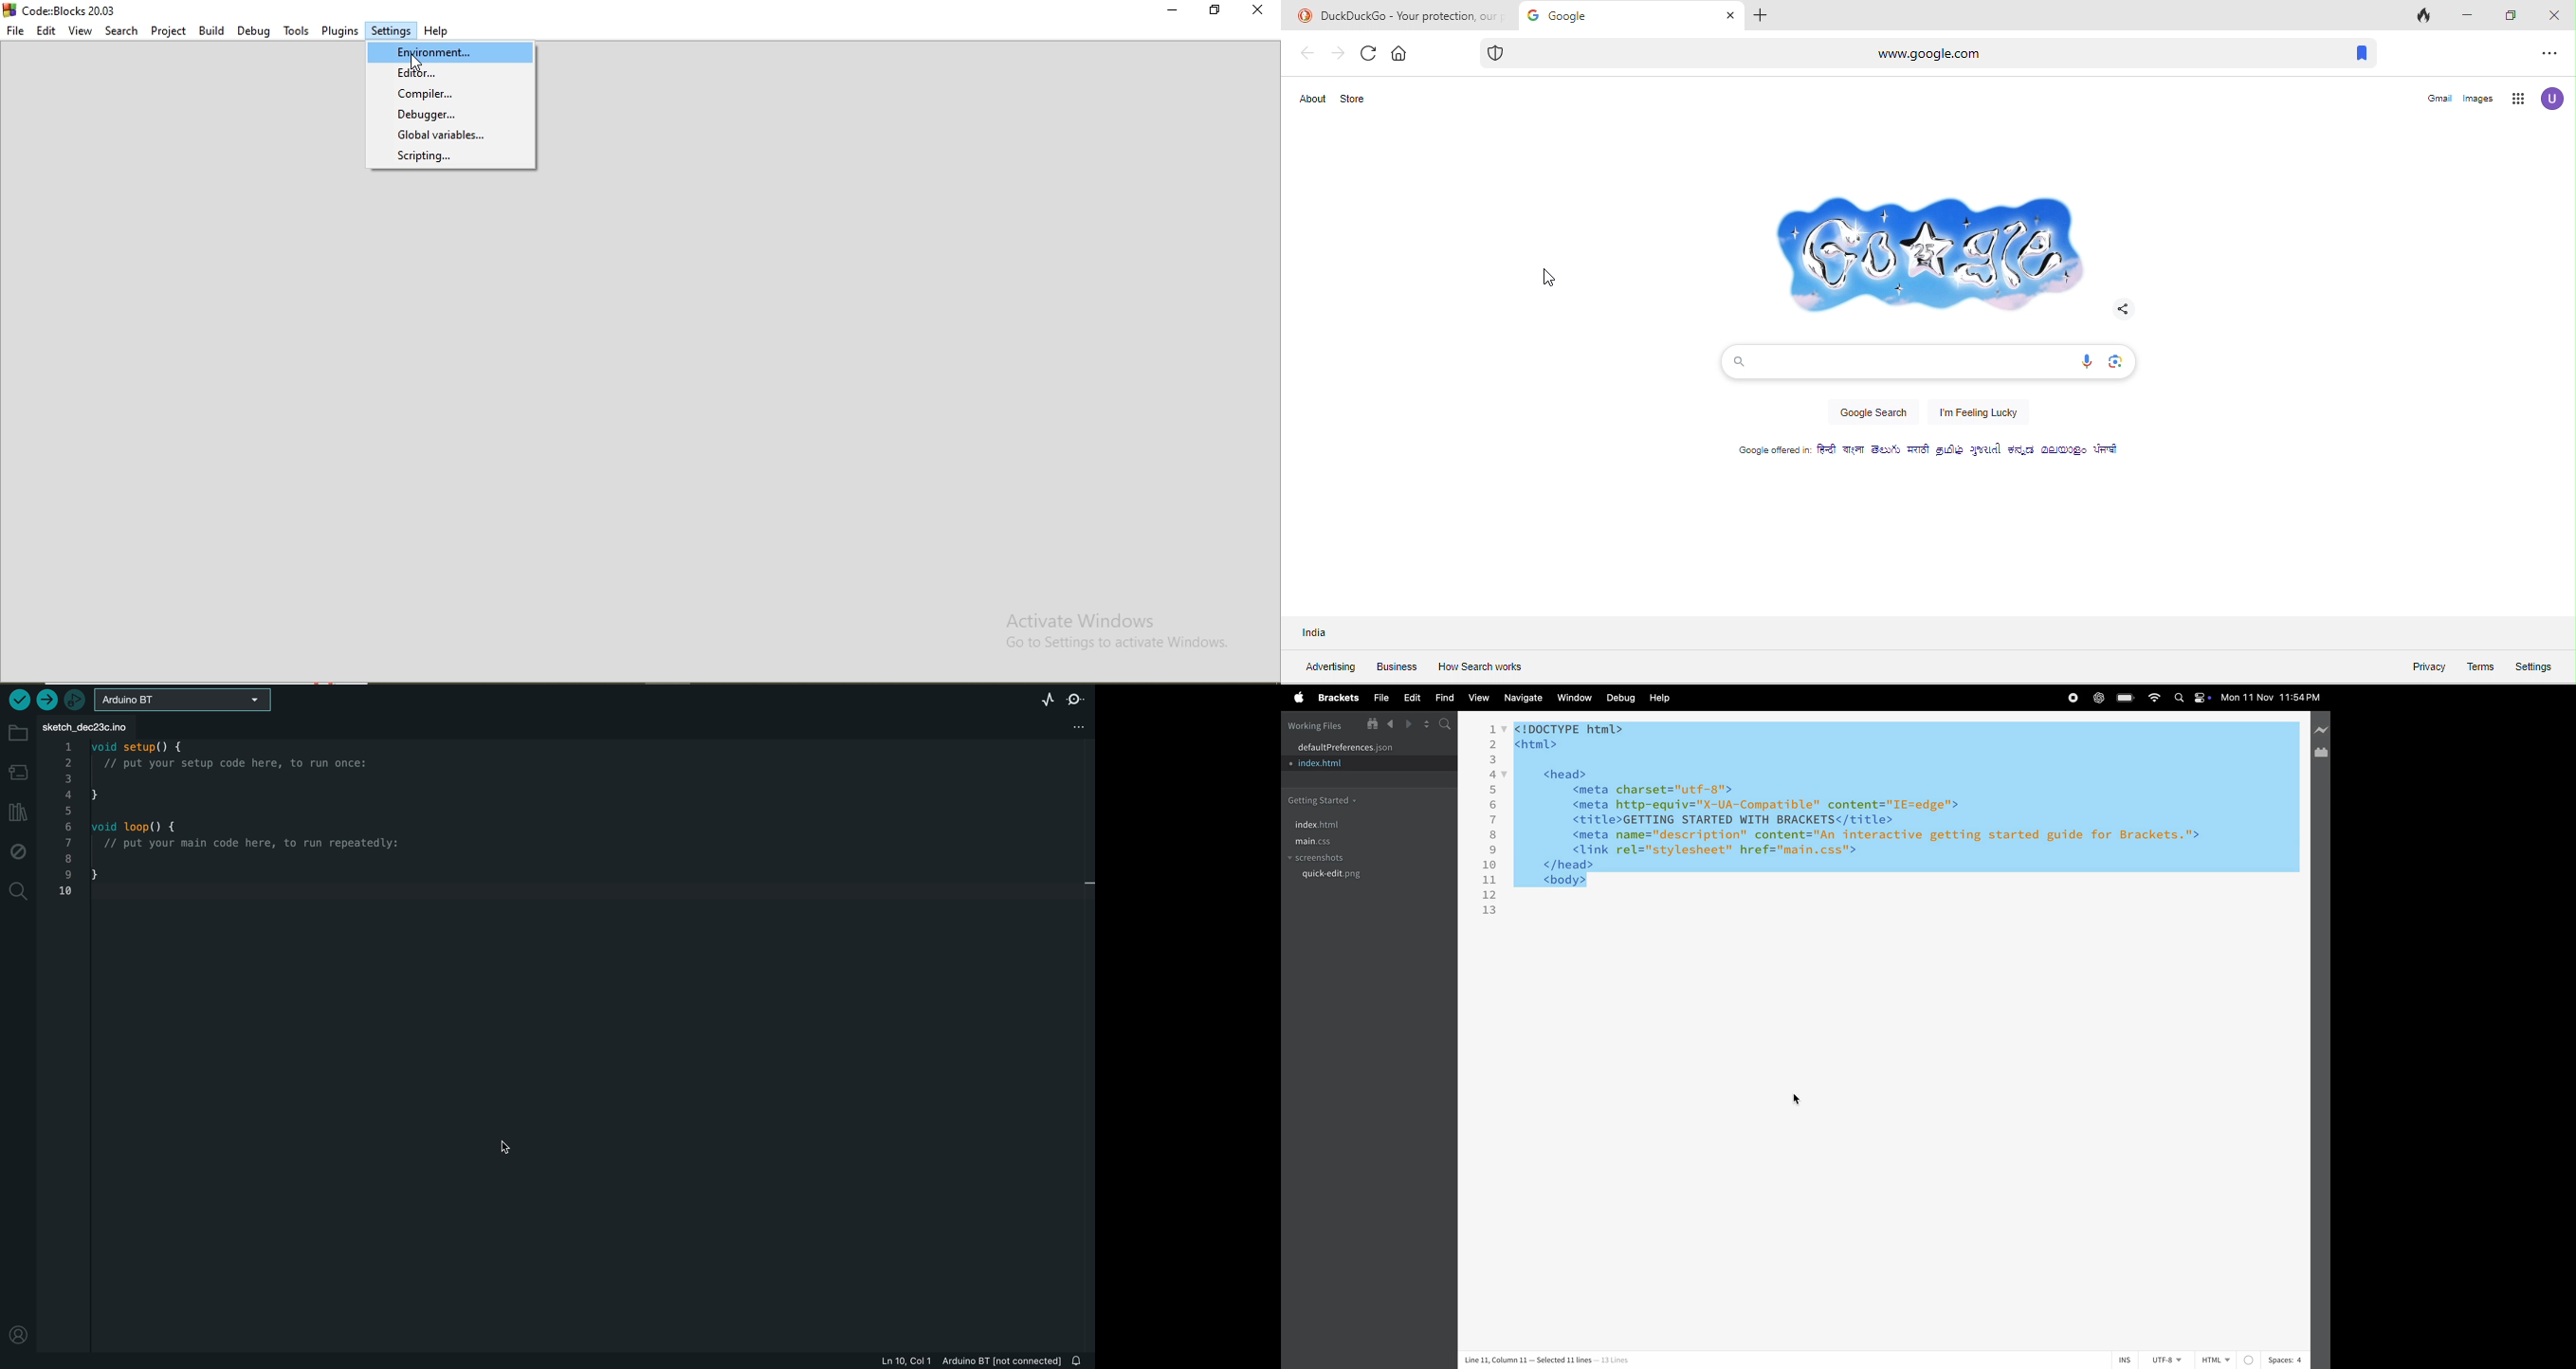 The width and height of the screenshot is (2576, 1372). What do you see at coordinates (1520, 698) in the screenshot?
I see `navigate` at bounding box center [1520, 698].